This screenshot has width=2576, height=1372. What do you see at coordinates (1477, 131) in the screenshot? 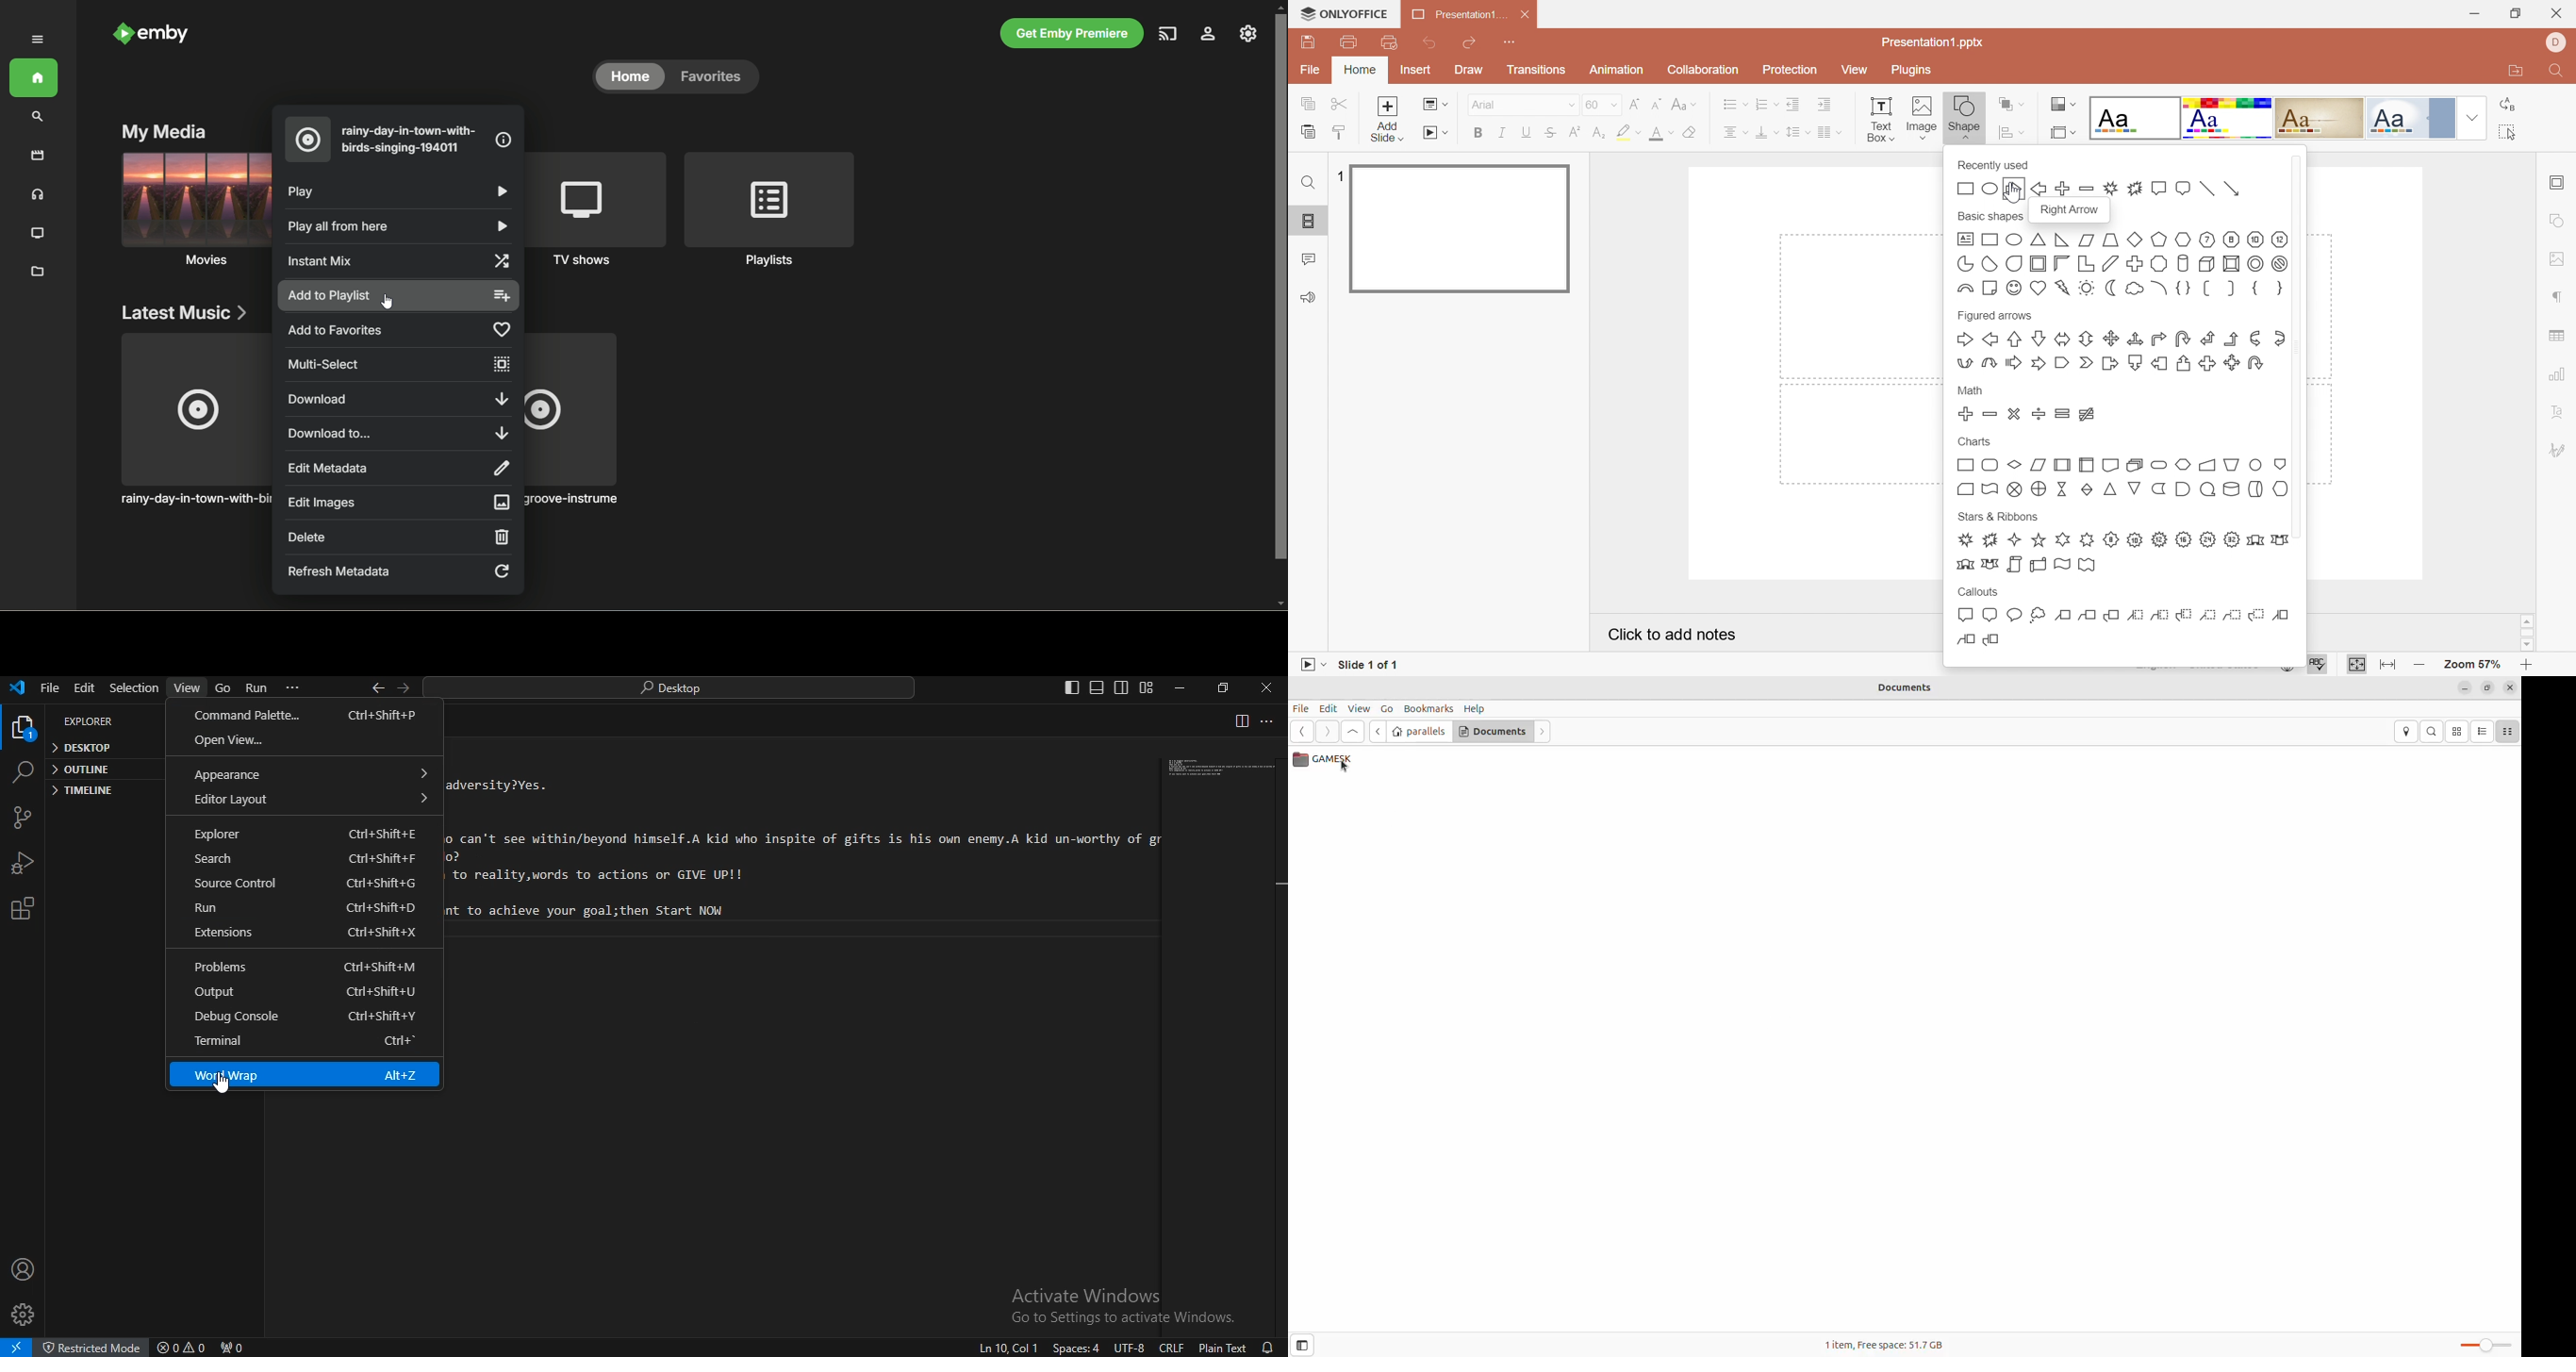
I see `Bold` at bounding box center [1477, 131].